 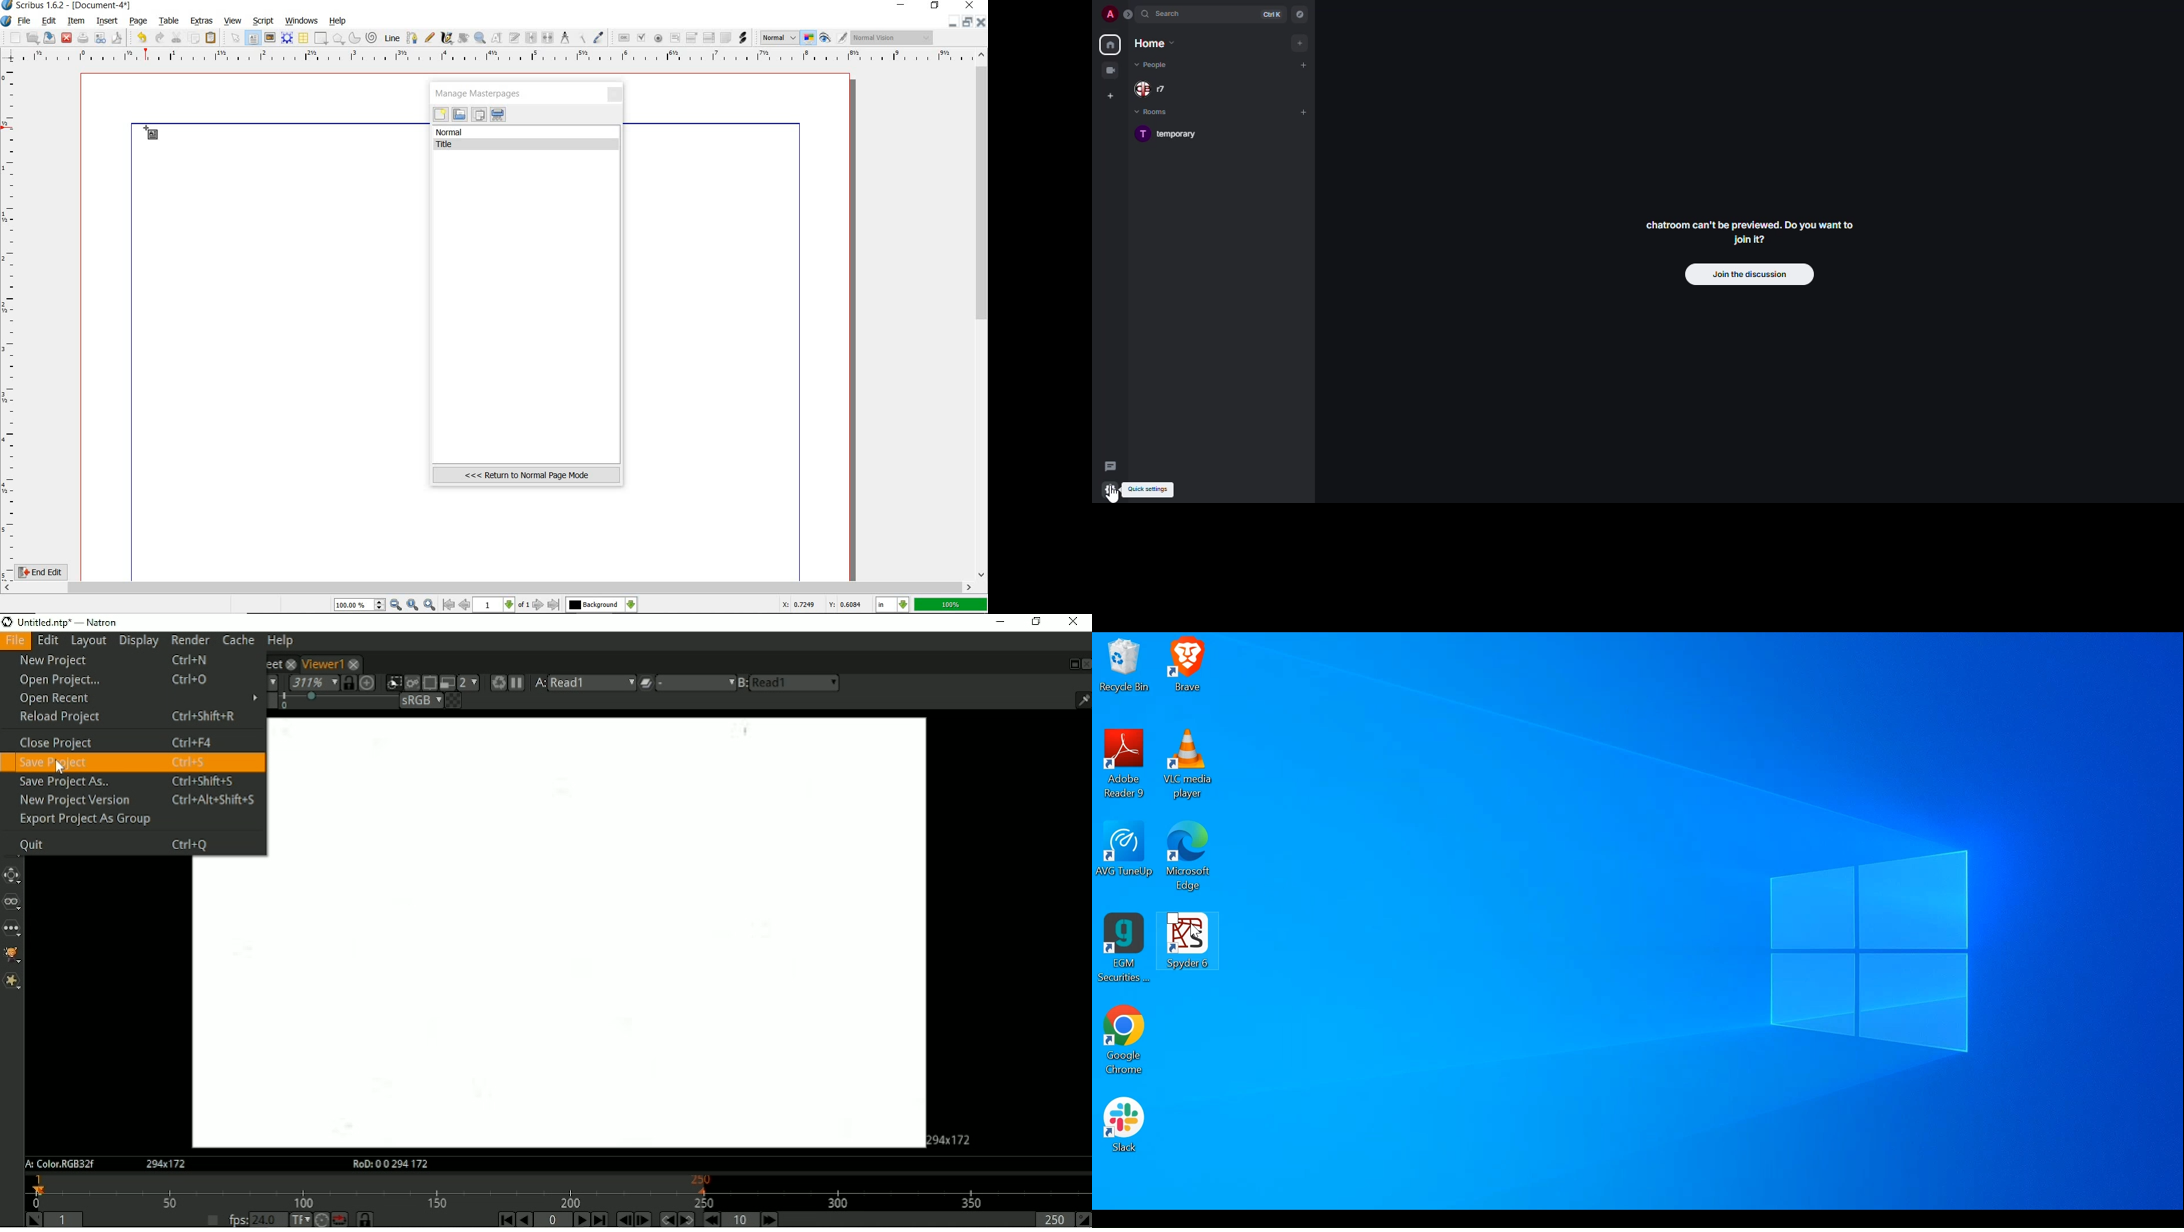 I want to click on room, so click(x=1170, y=135).